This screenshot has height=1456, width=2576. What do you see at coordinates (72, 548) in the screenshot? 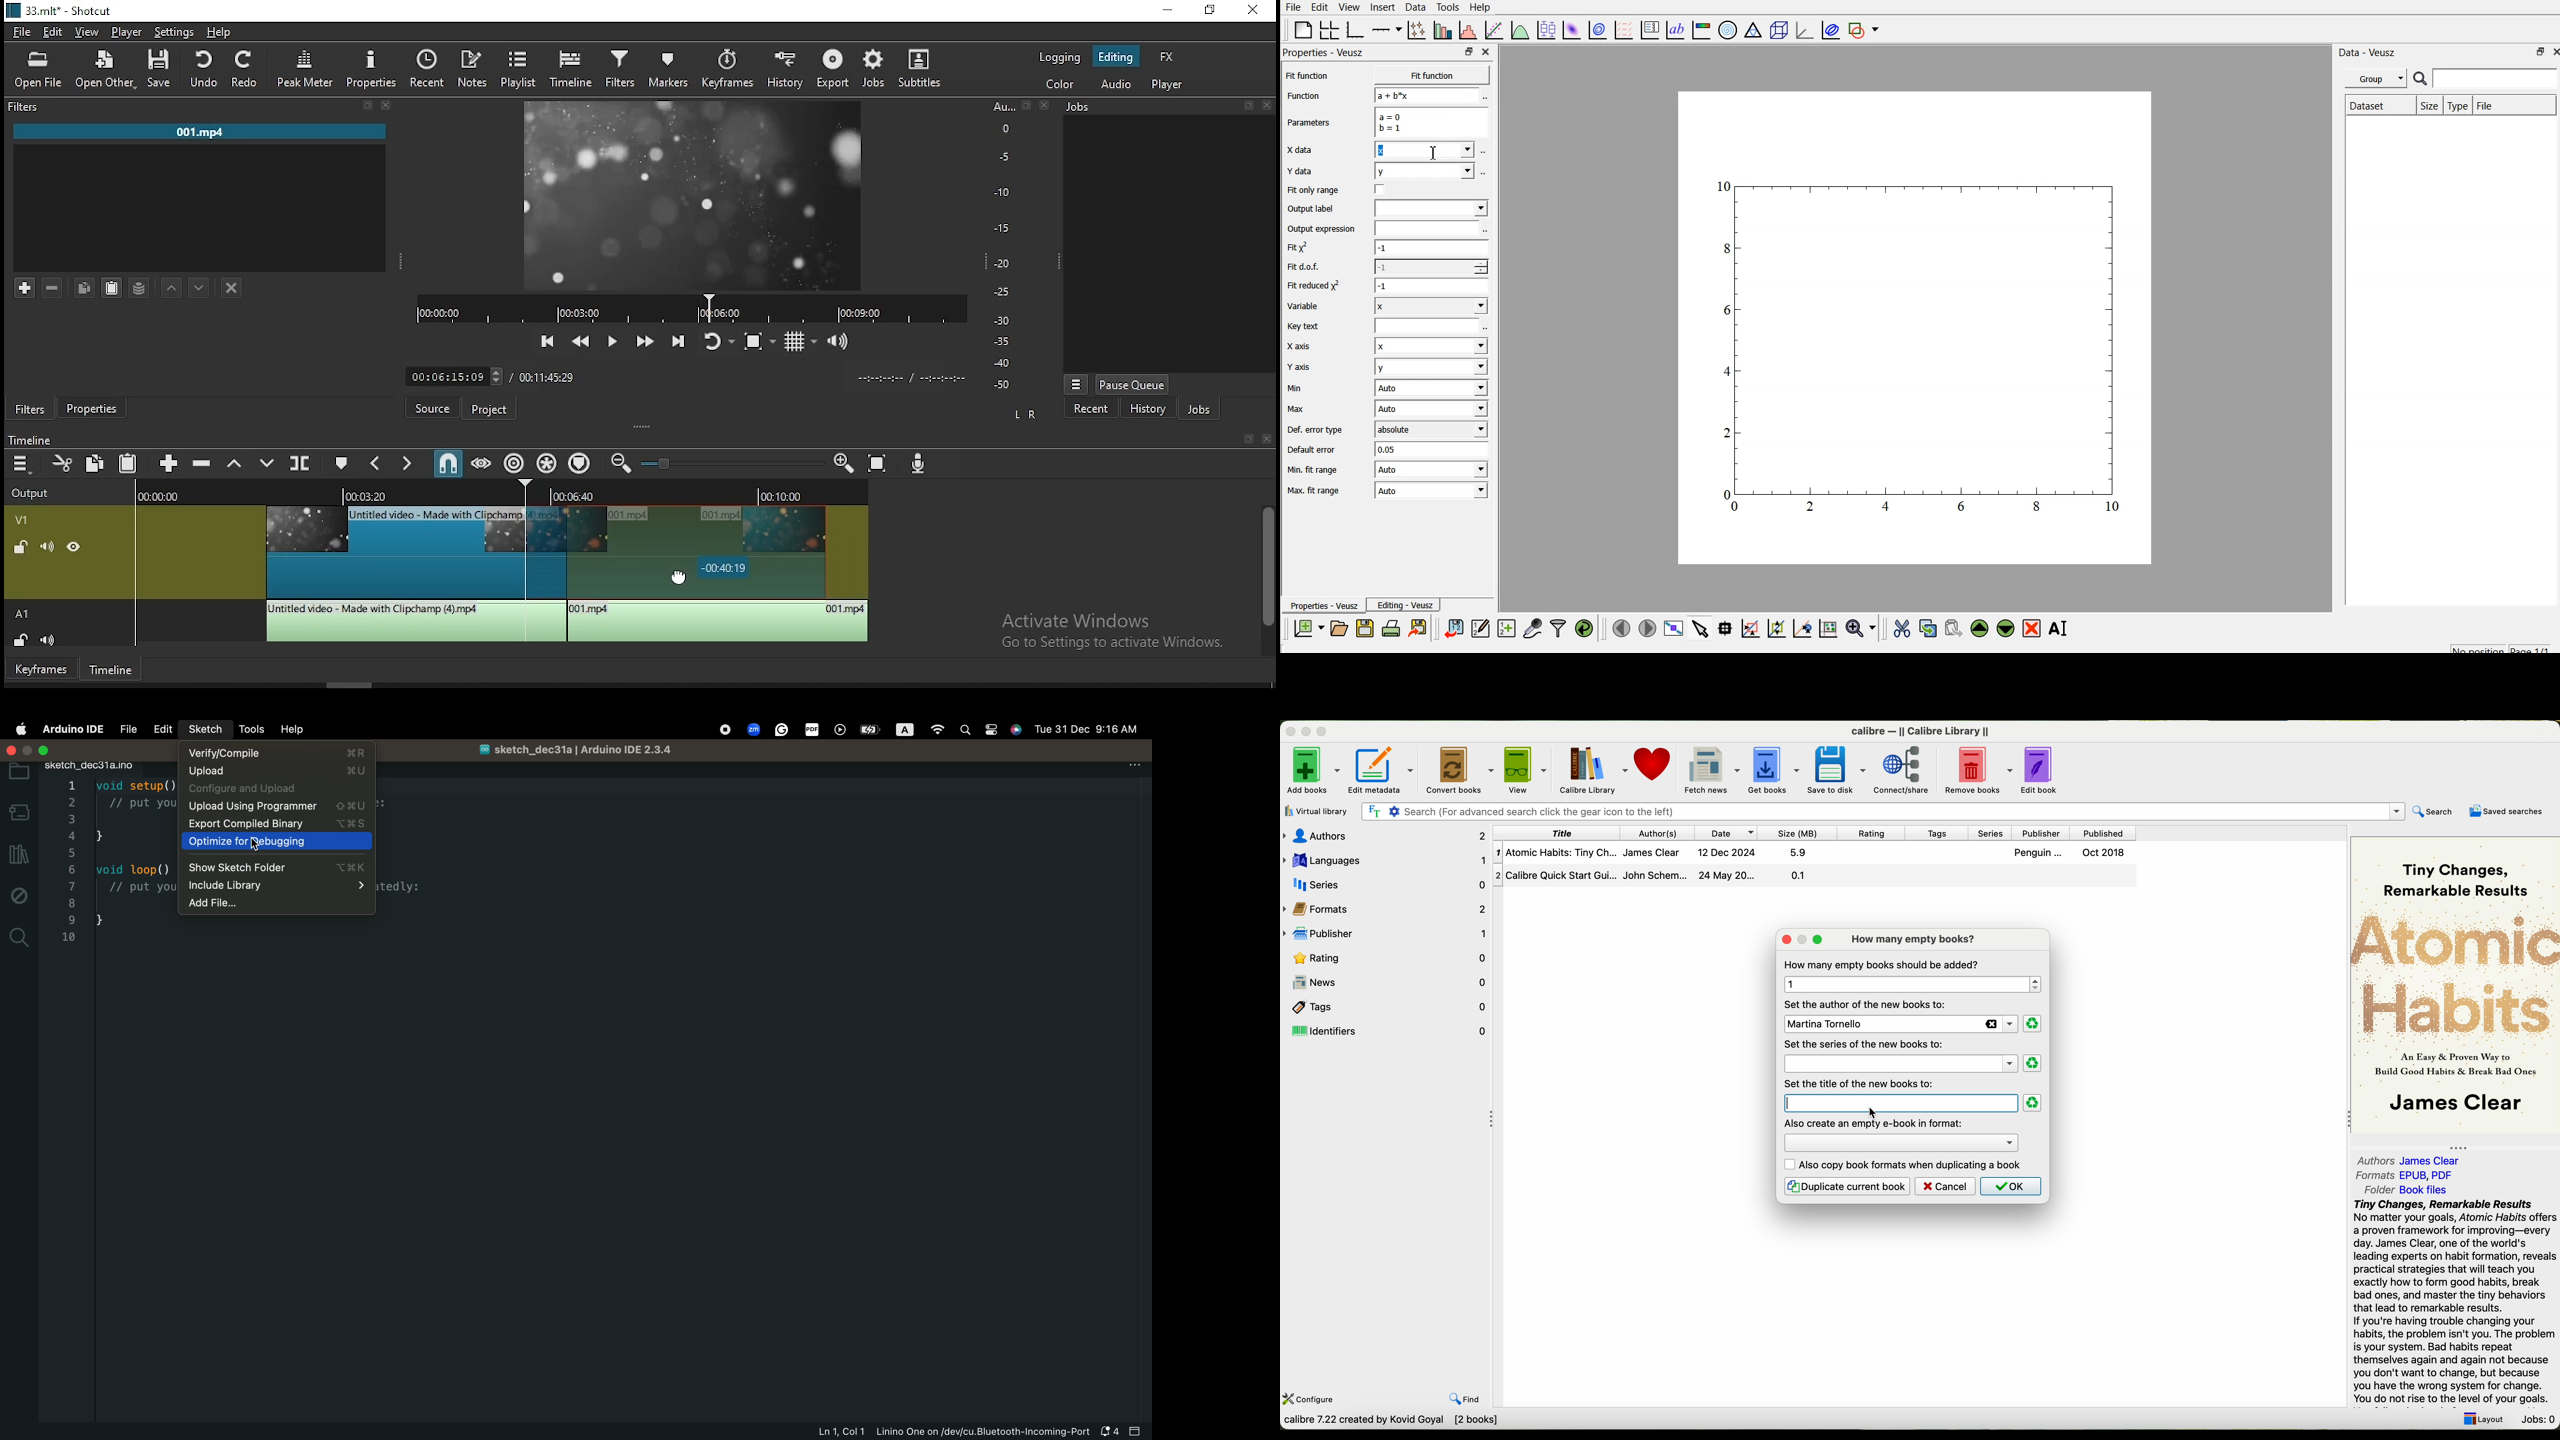
I see `un(hide)` at bounding box center [72, 548].